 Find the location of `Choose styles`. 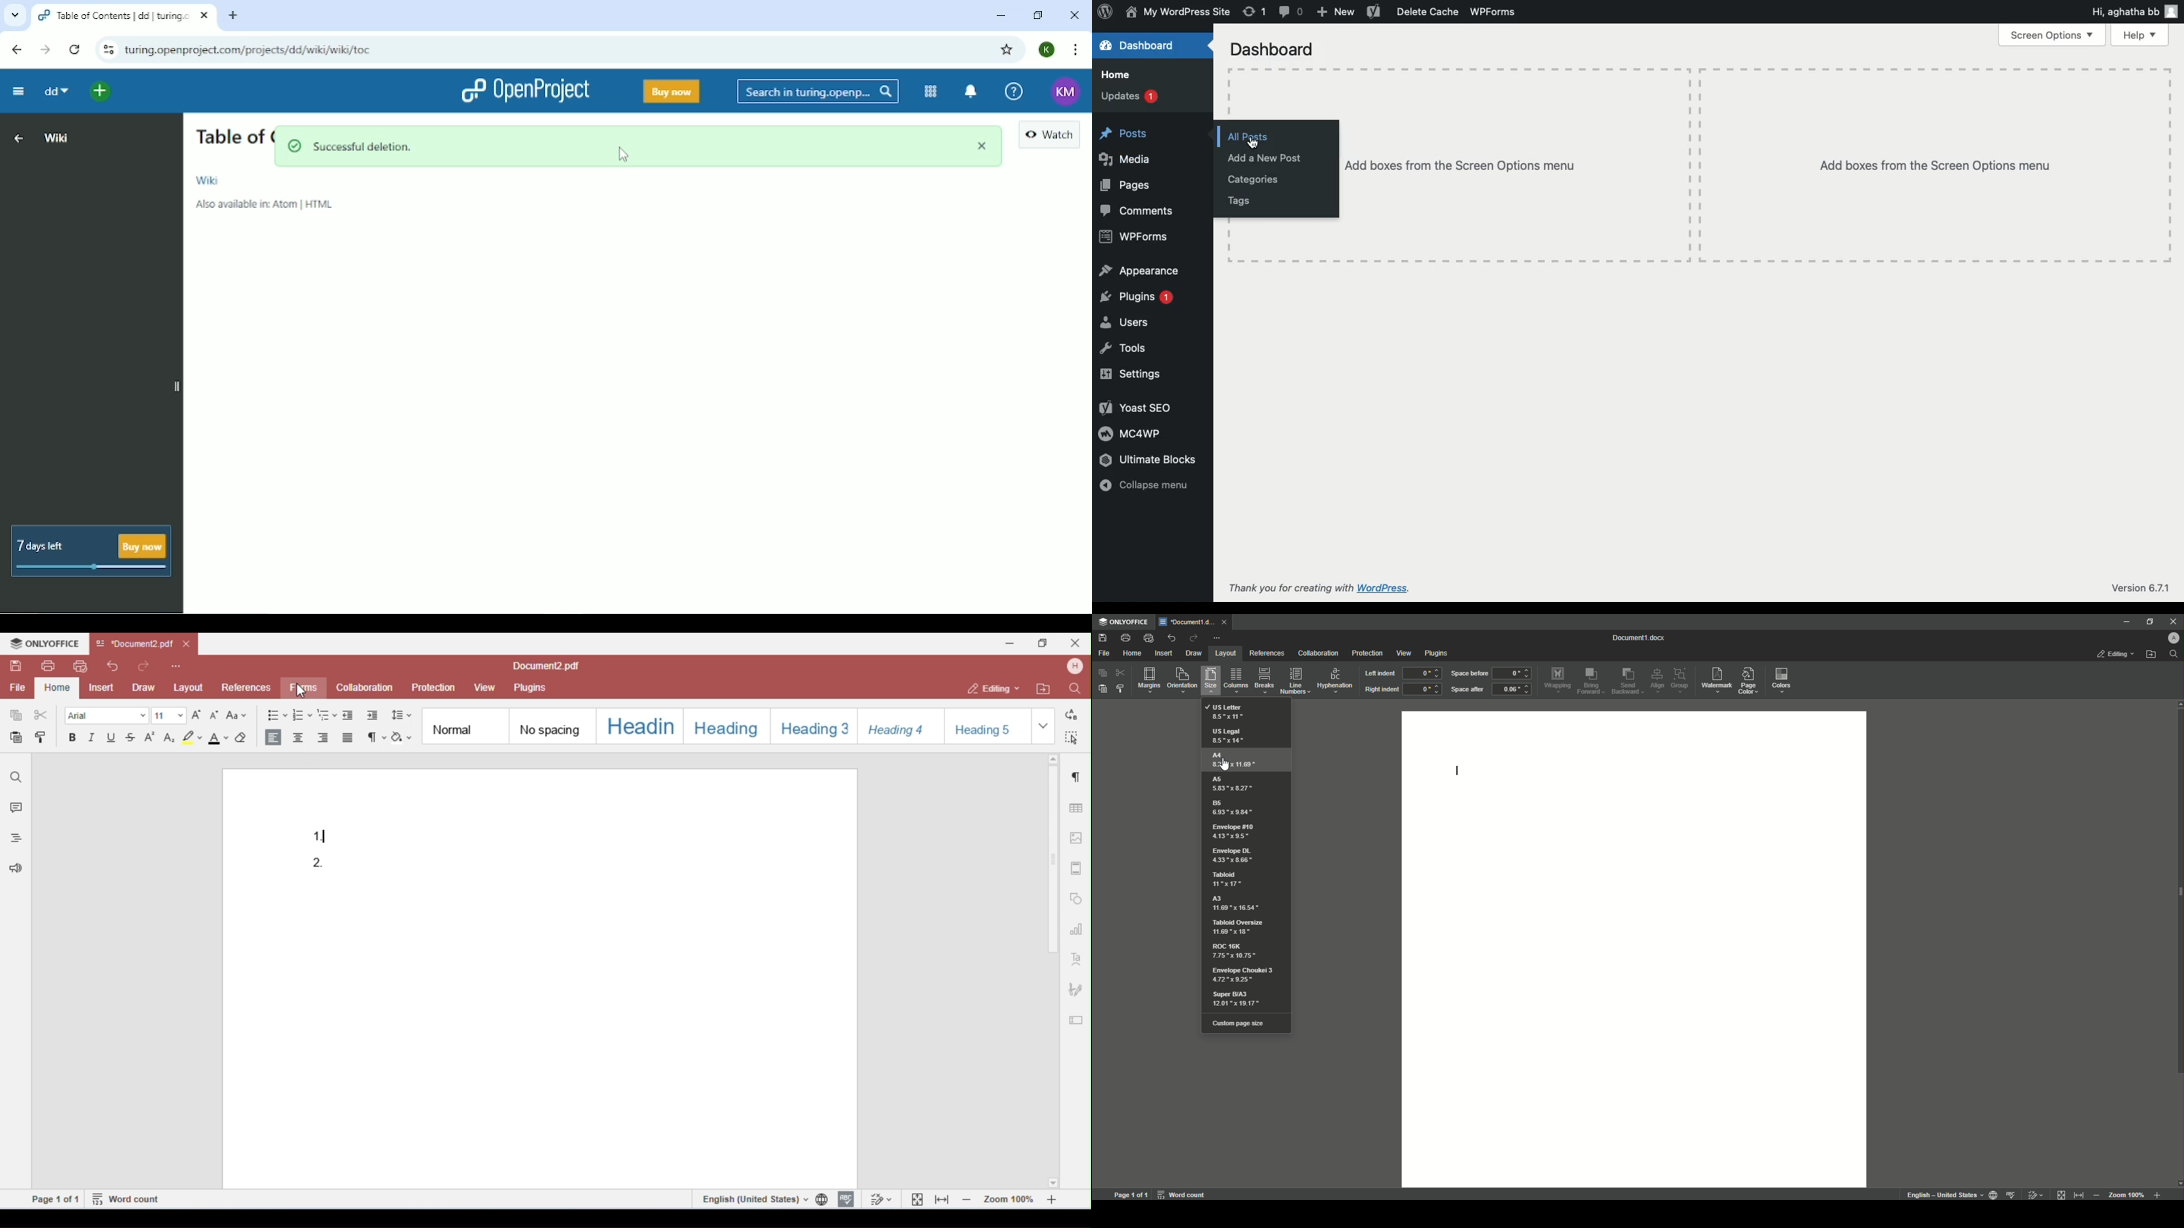

Choose styles is located at coordinates (1122, 690).